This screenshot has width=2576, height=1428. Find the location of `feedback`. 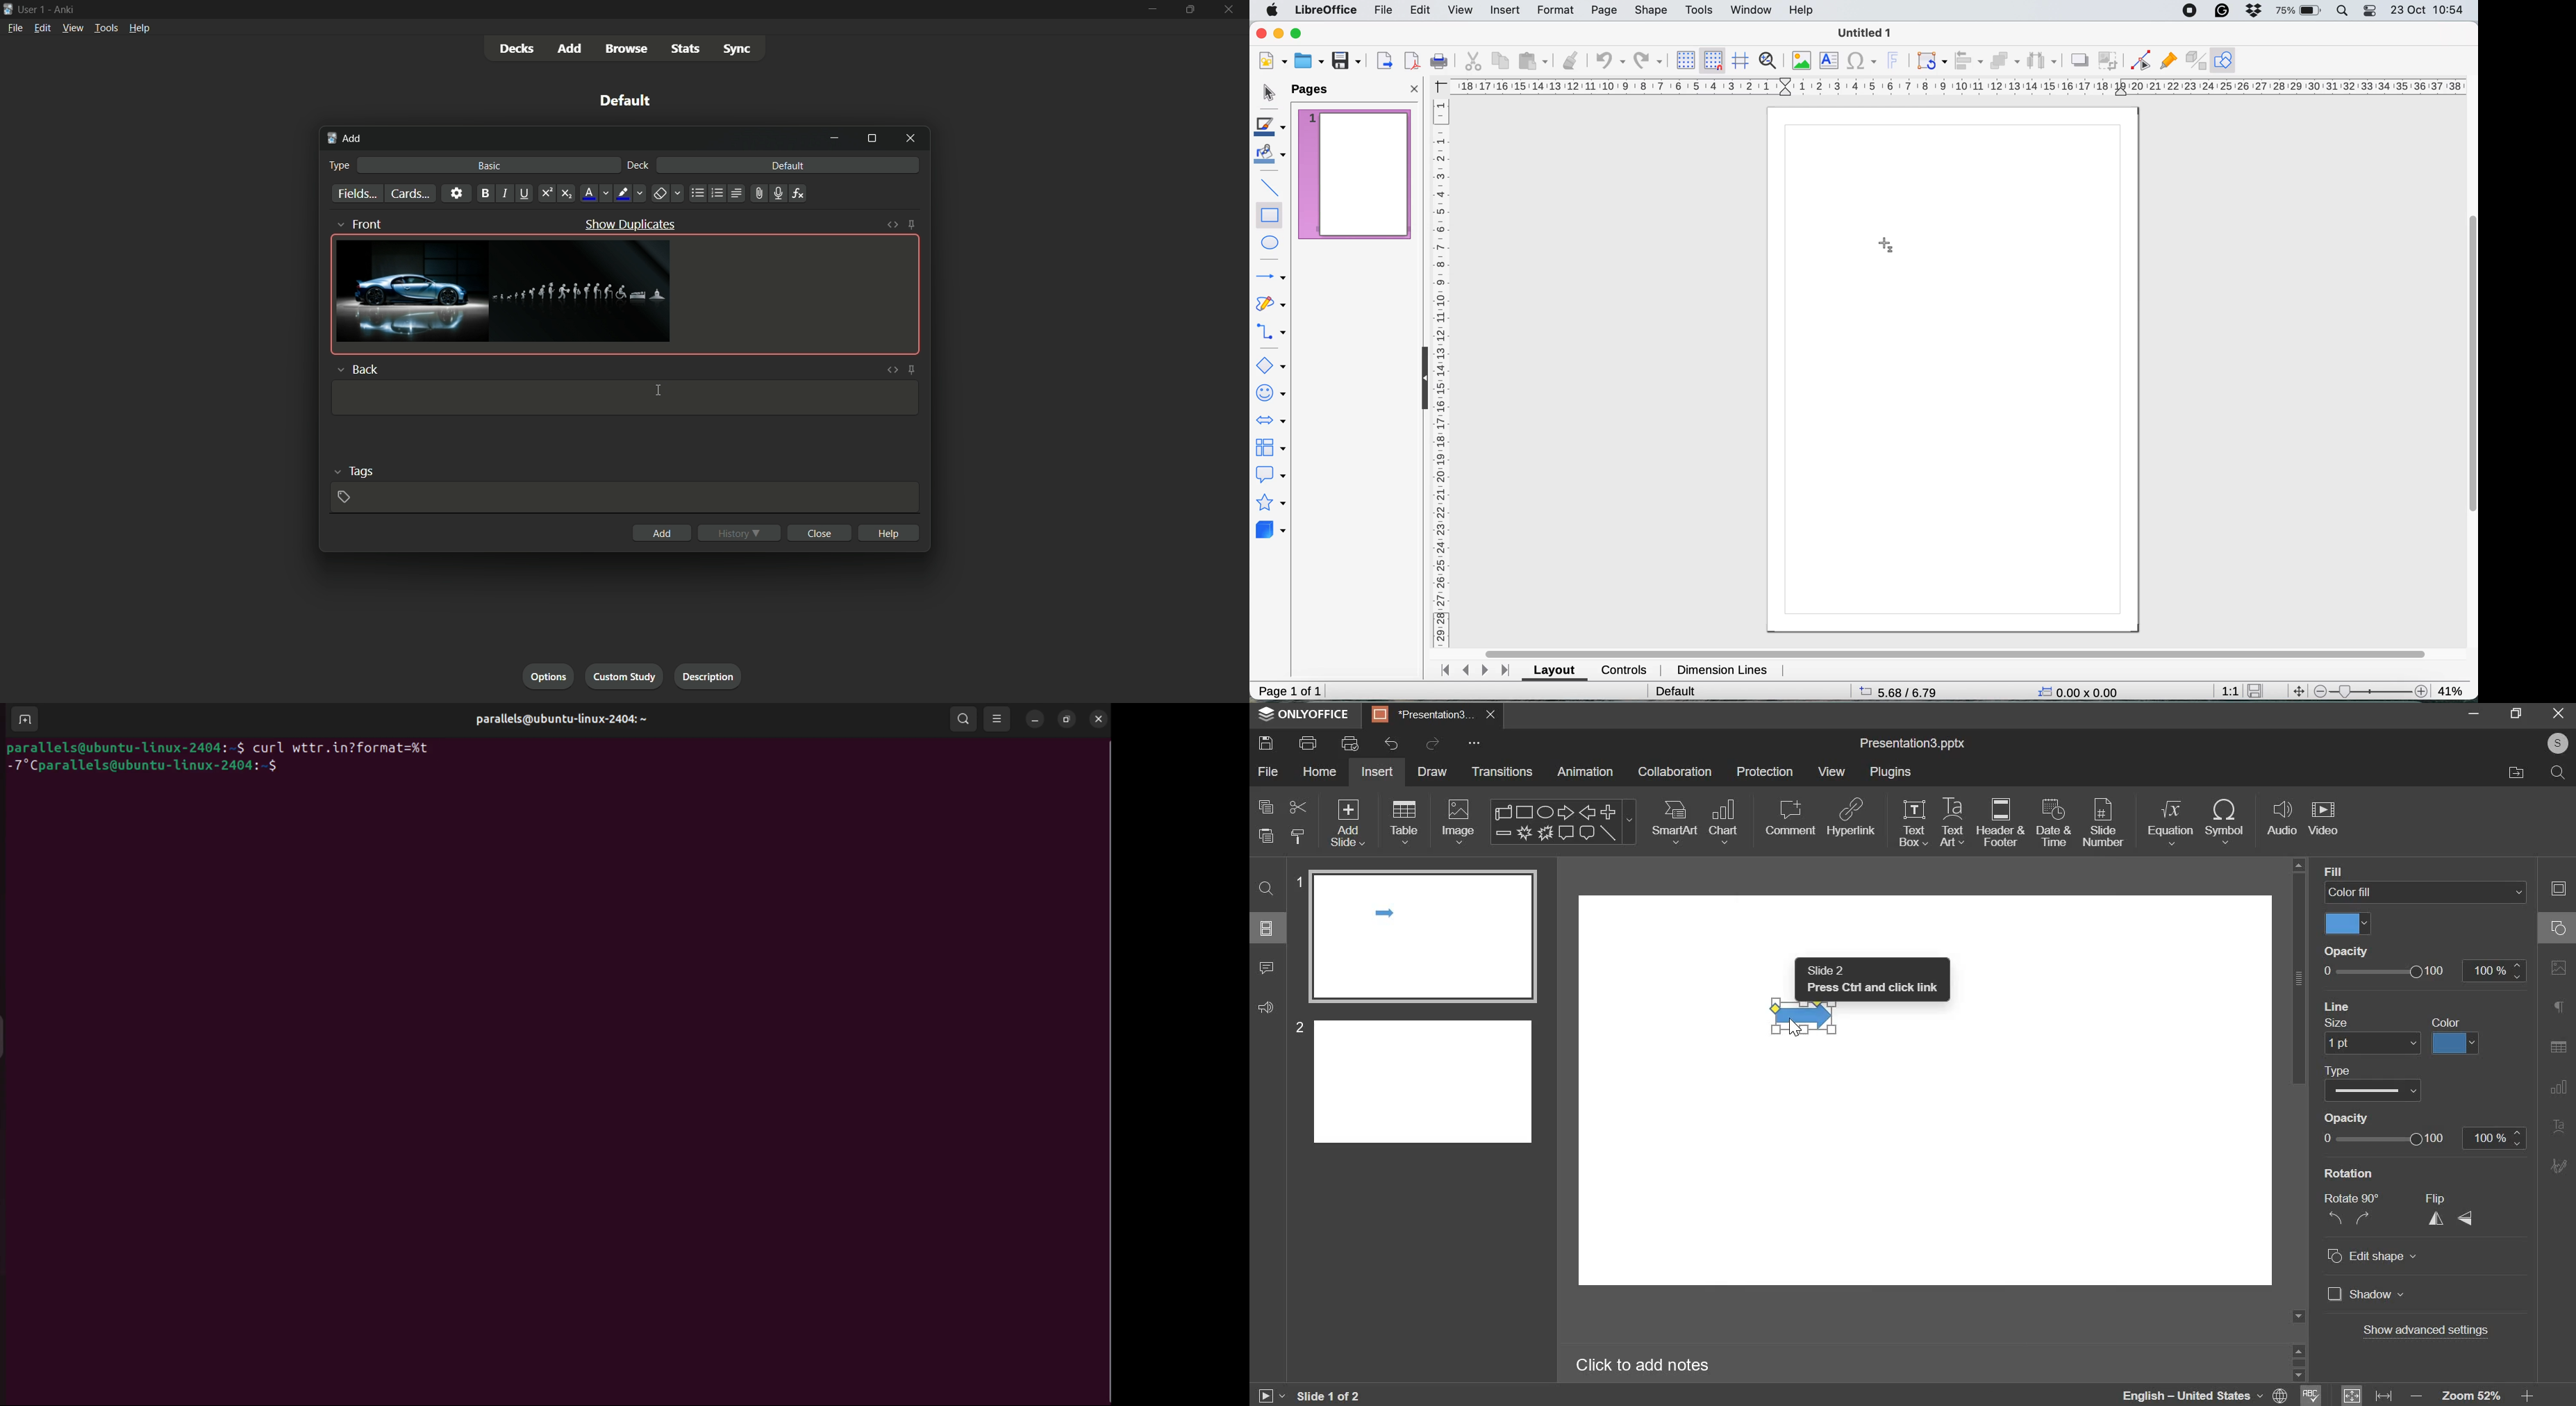

feedback is located at coordinates (1266, 1007).